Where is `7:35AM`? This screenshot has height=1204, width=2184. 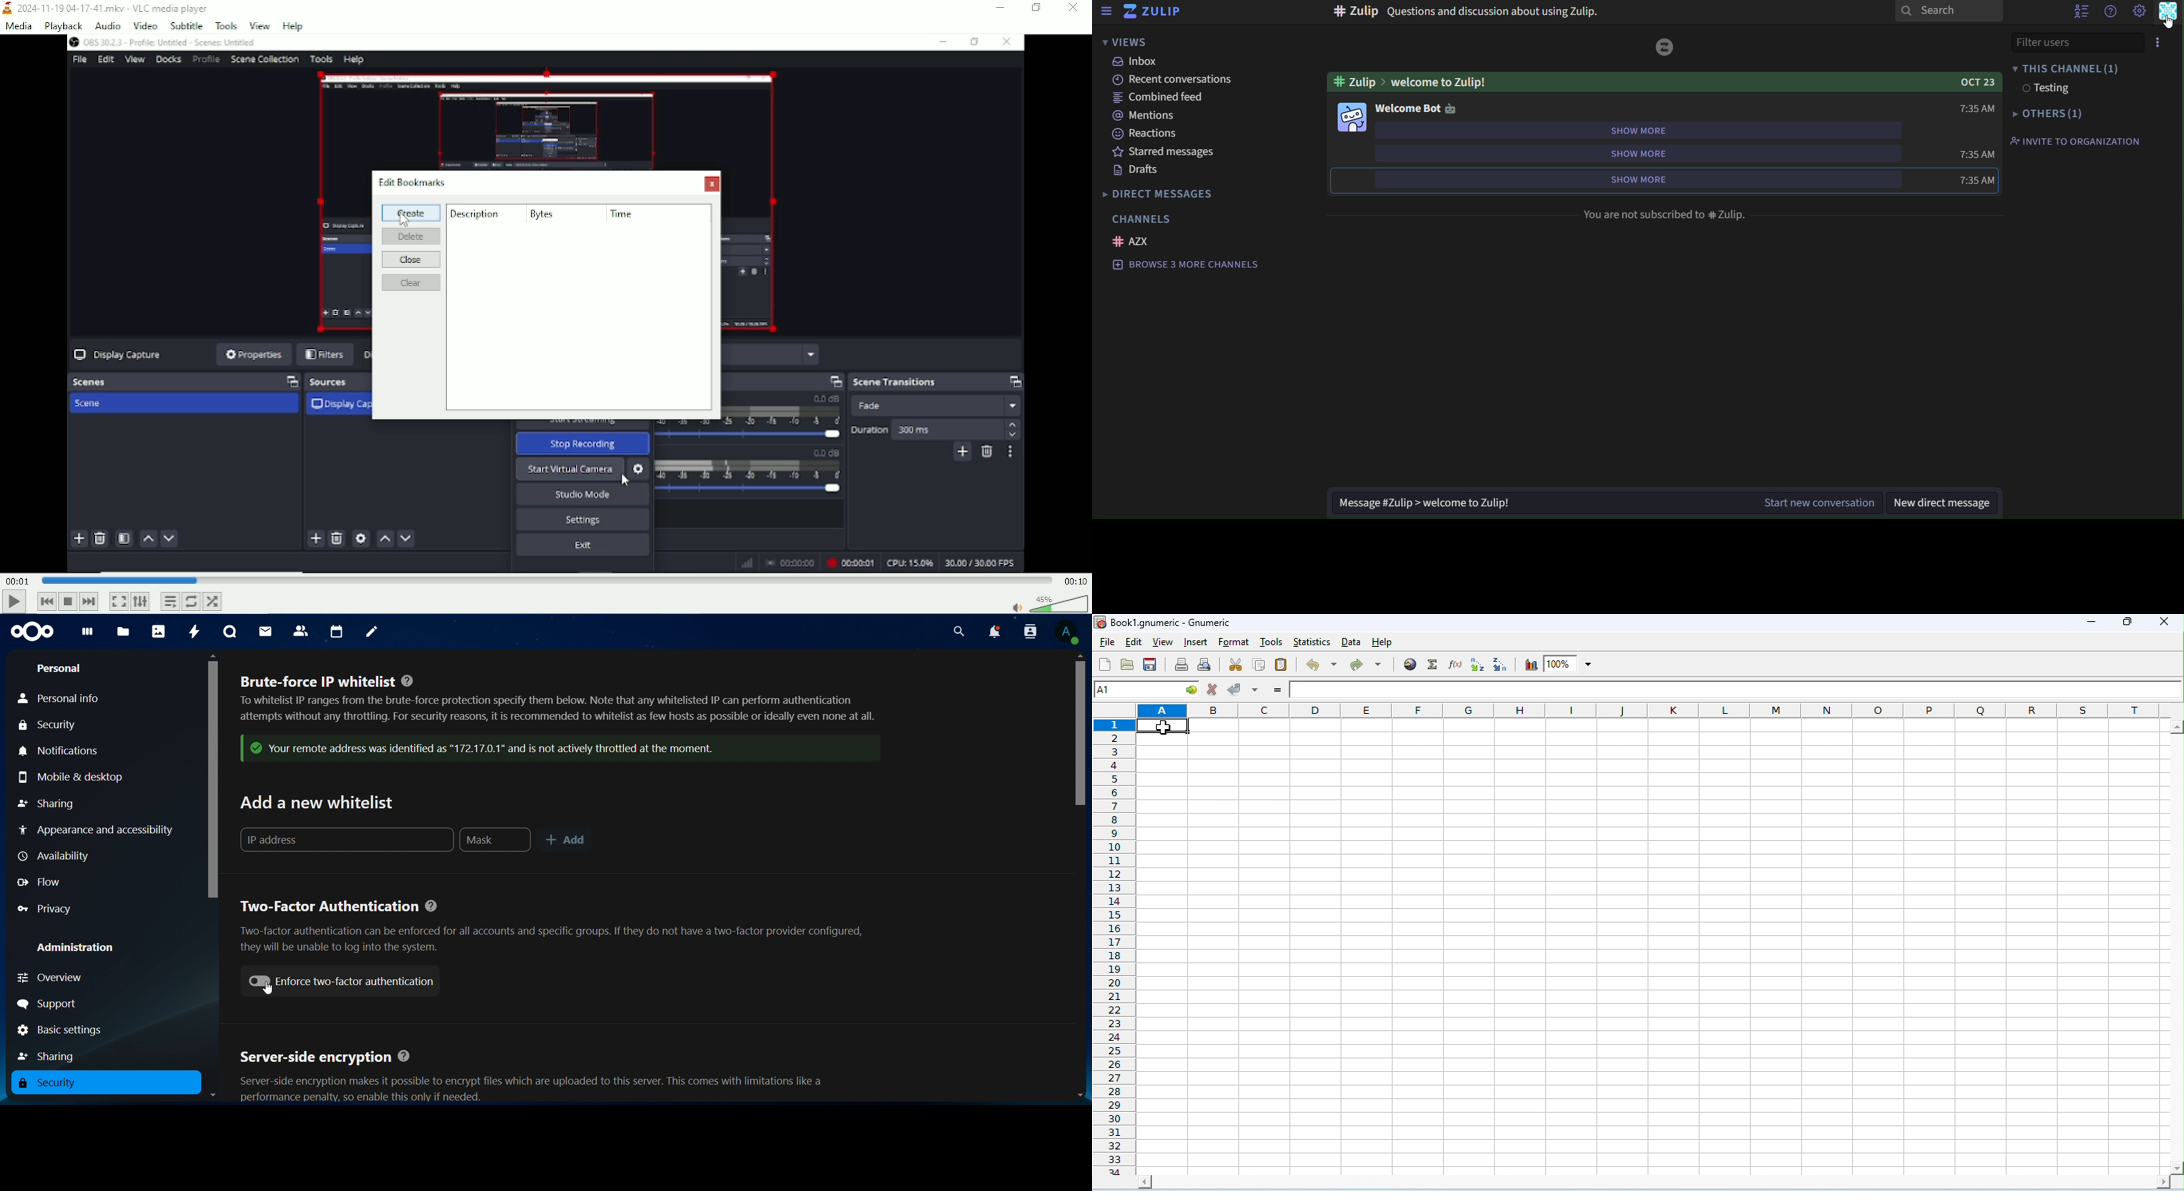 7:35AM is located at coordinates (1972, 154).